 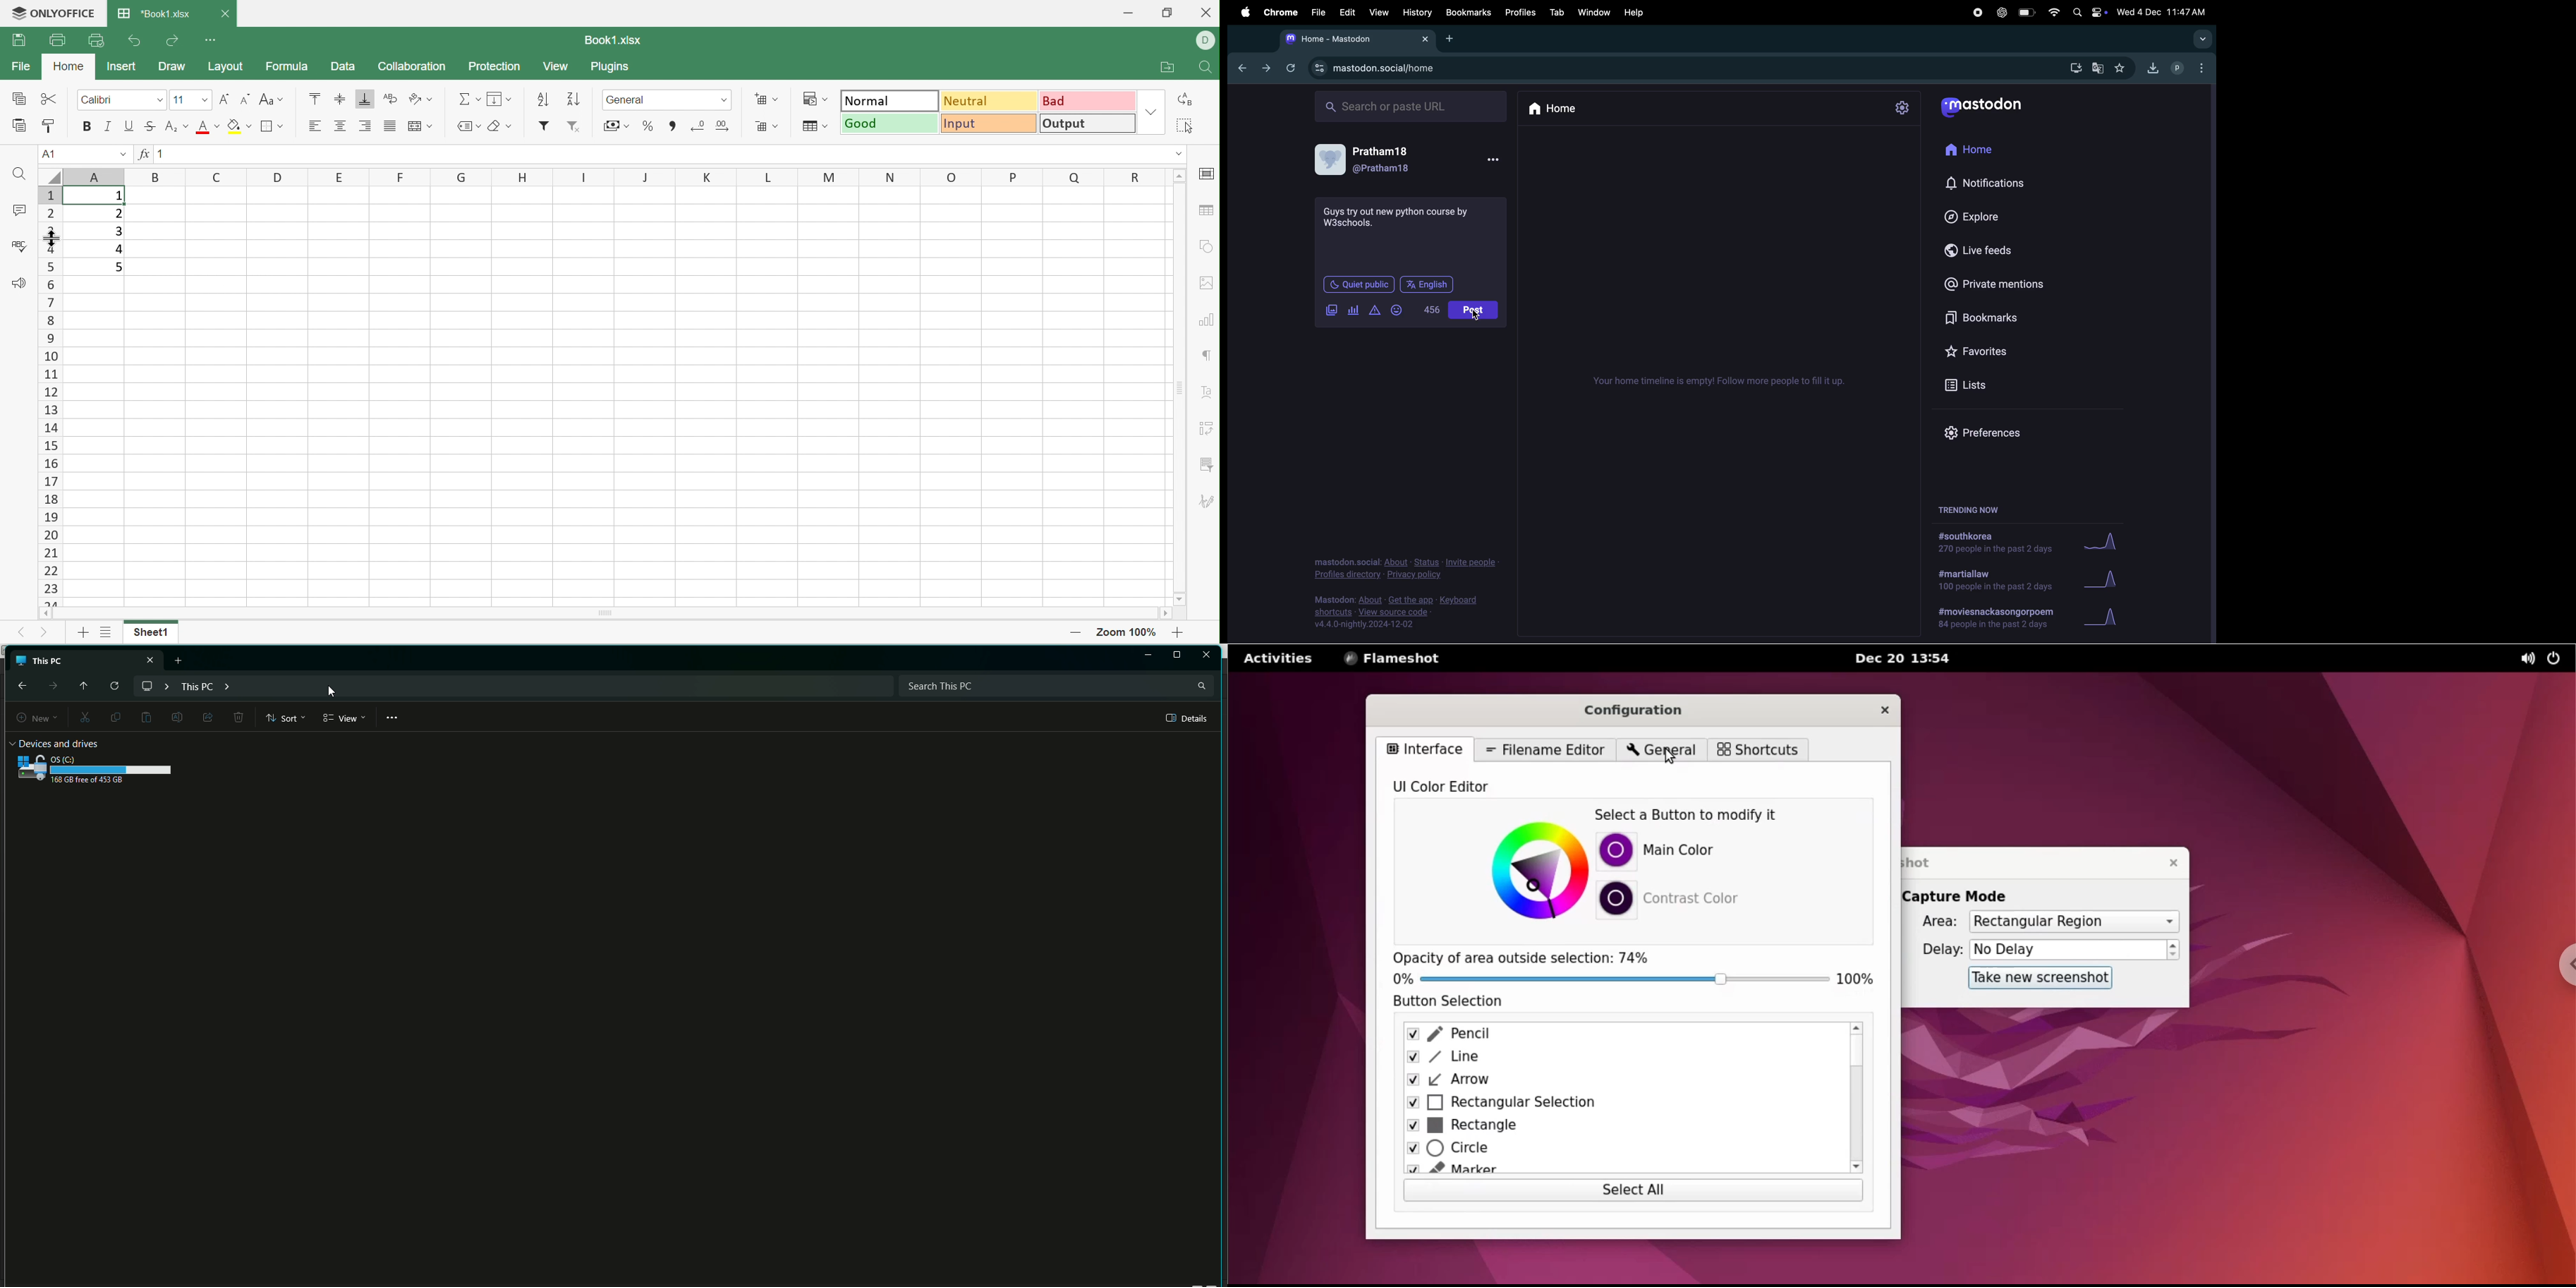 I want to click on interface, so click(x=1423, y=749).